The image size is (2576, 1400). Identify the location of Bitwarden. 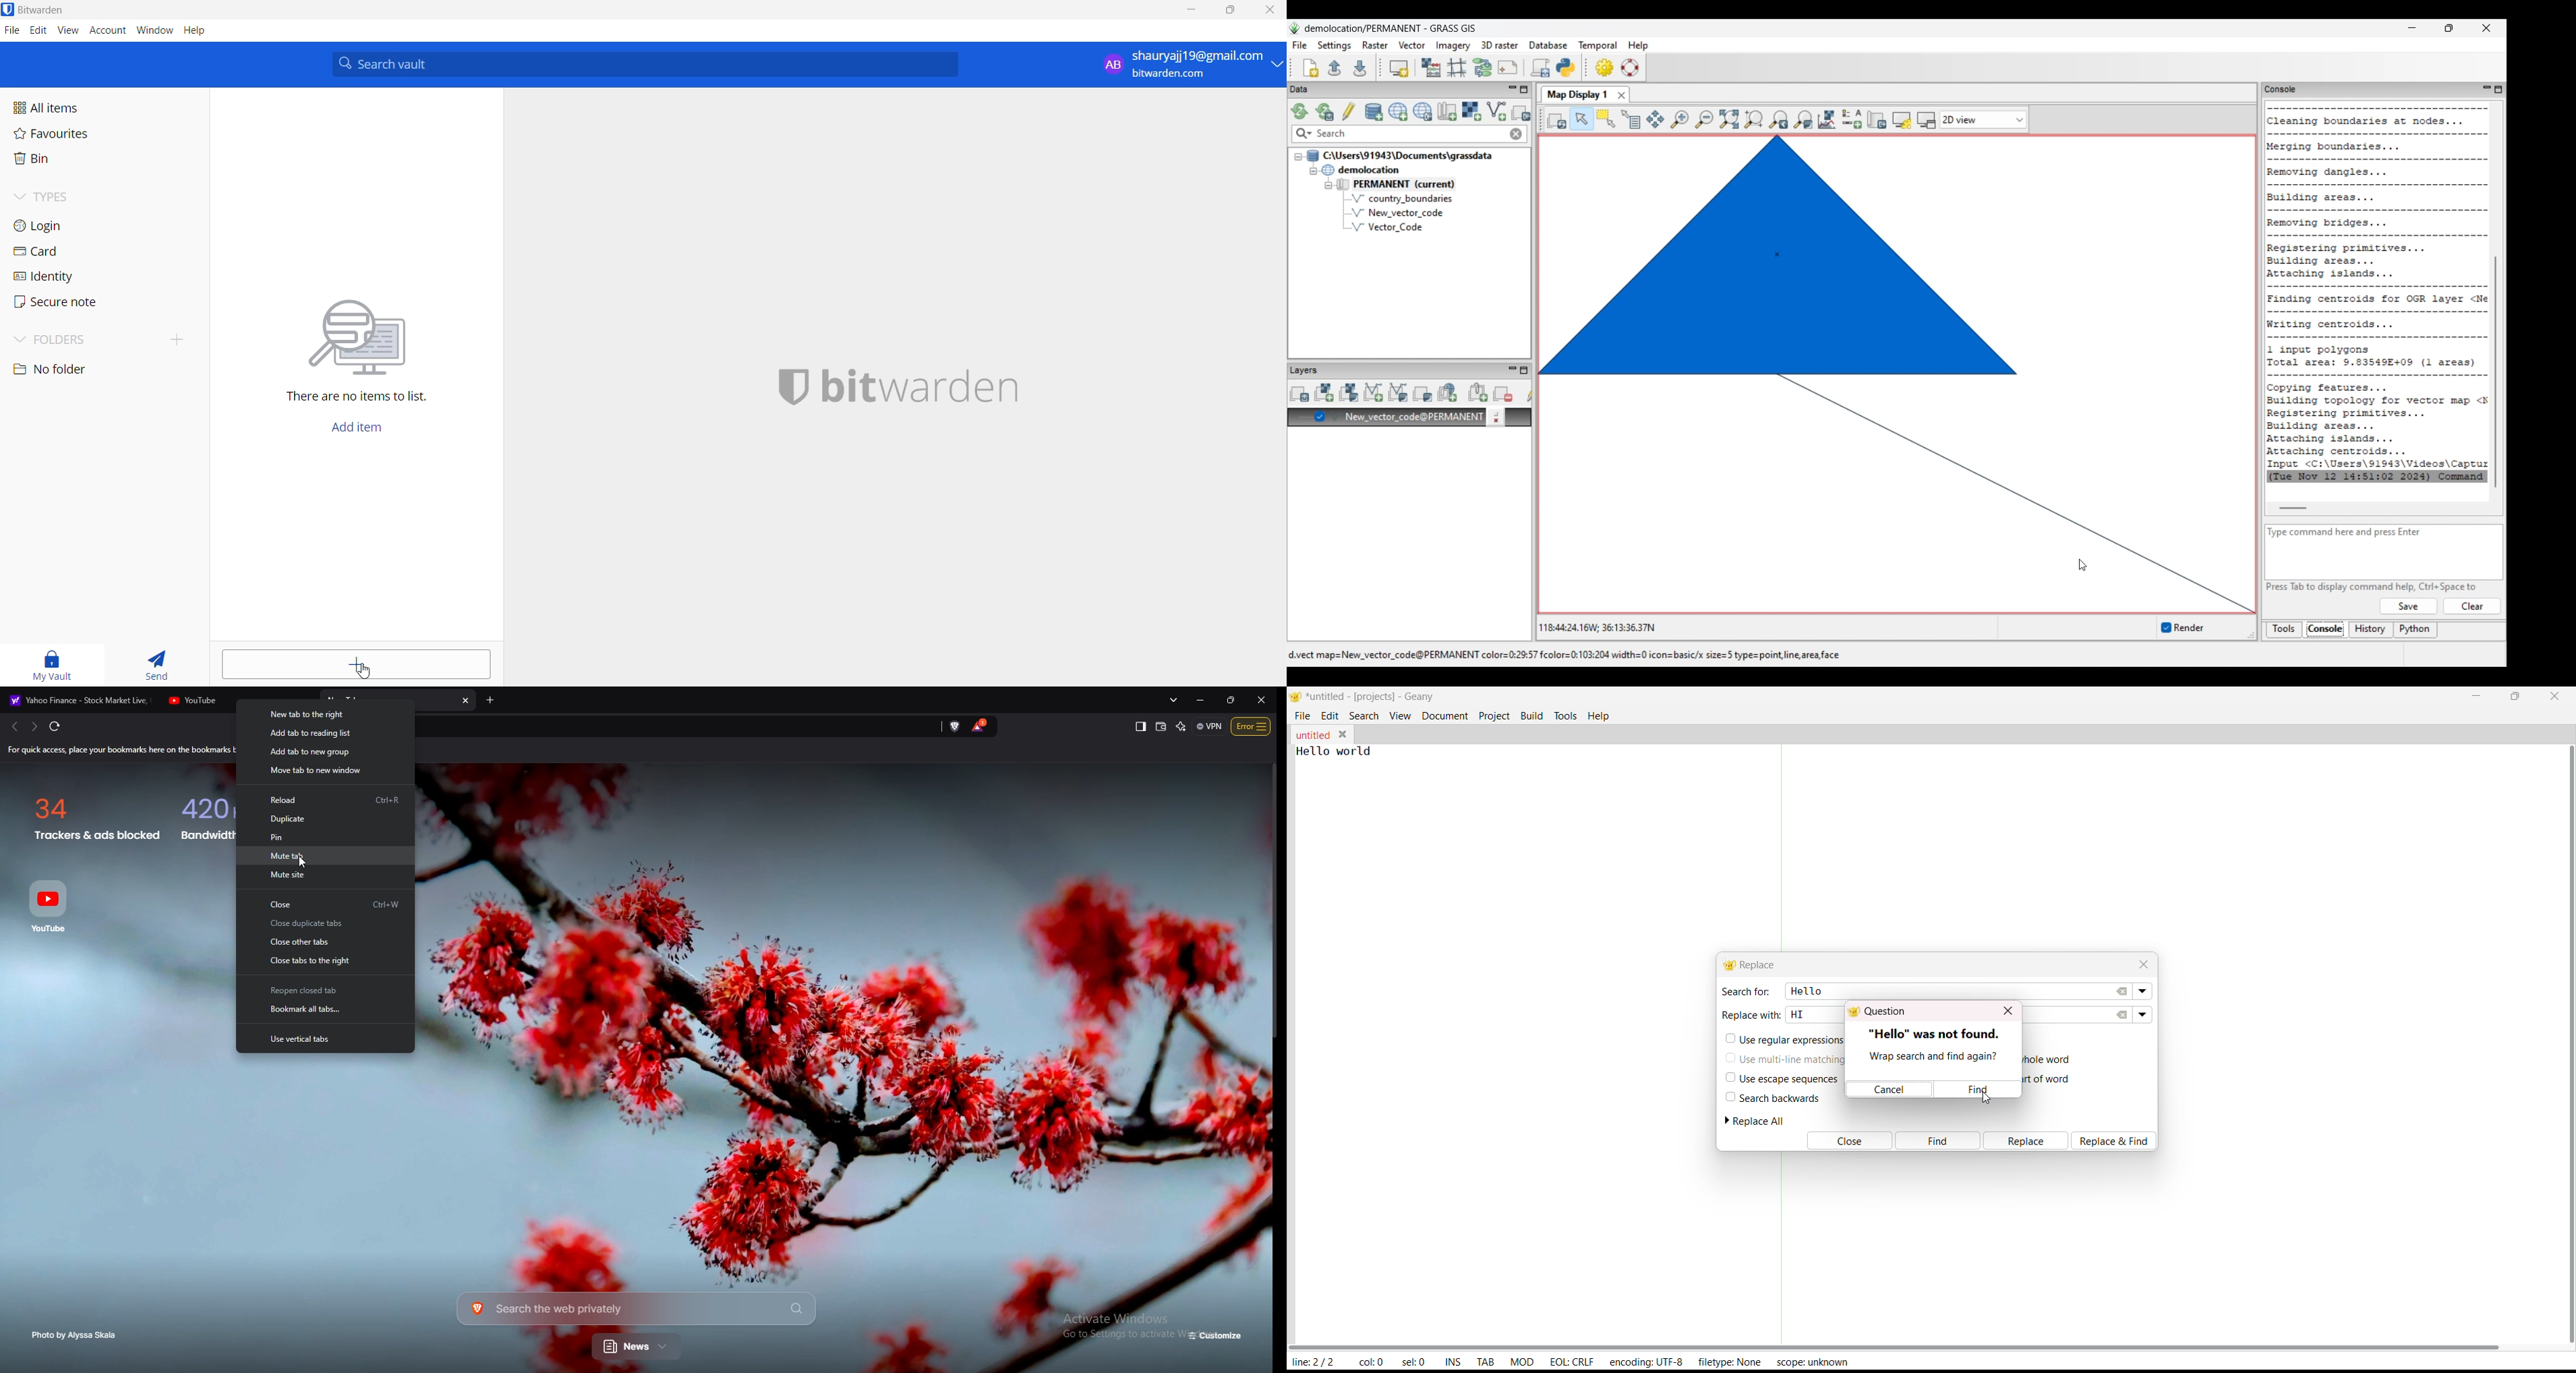
(46, 10).